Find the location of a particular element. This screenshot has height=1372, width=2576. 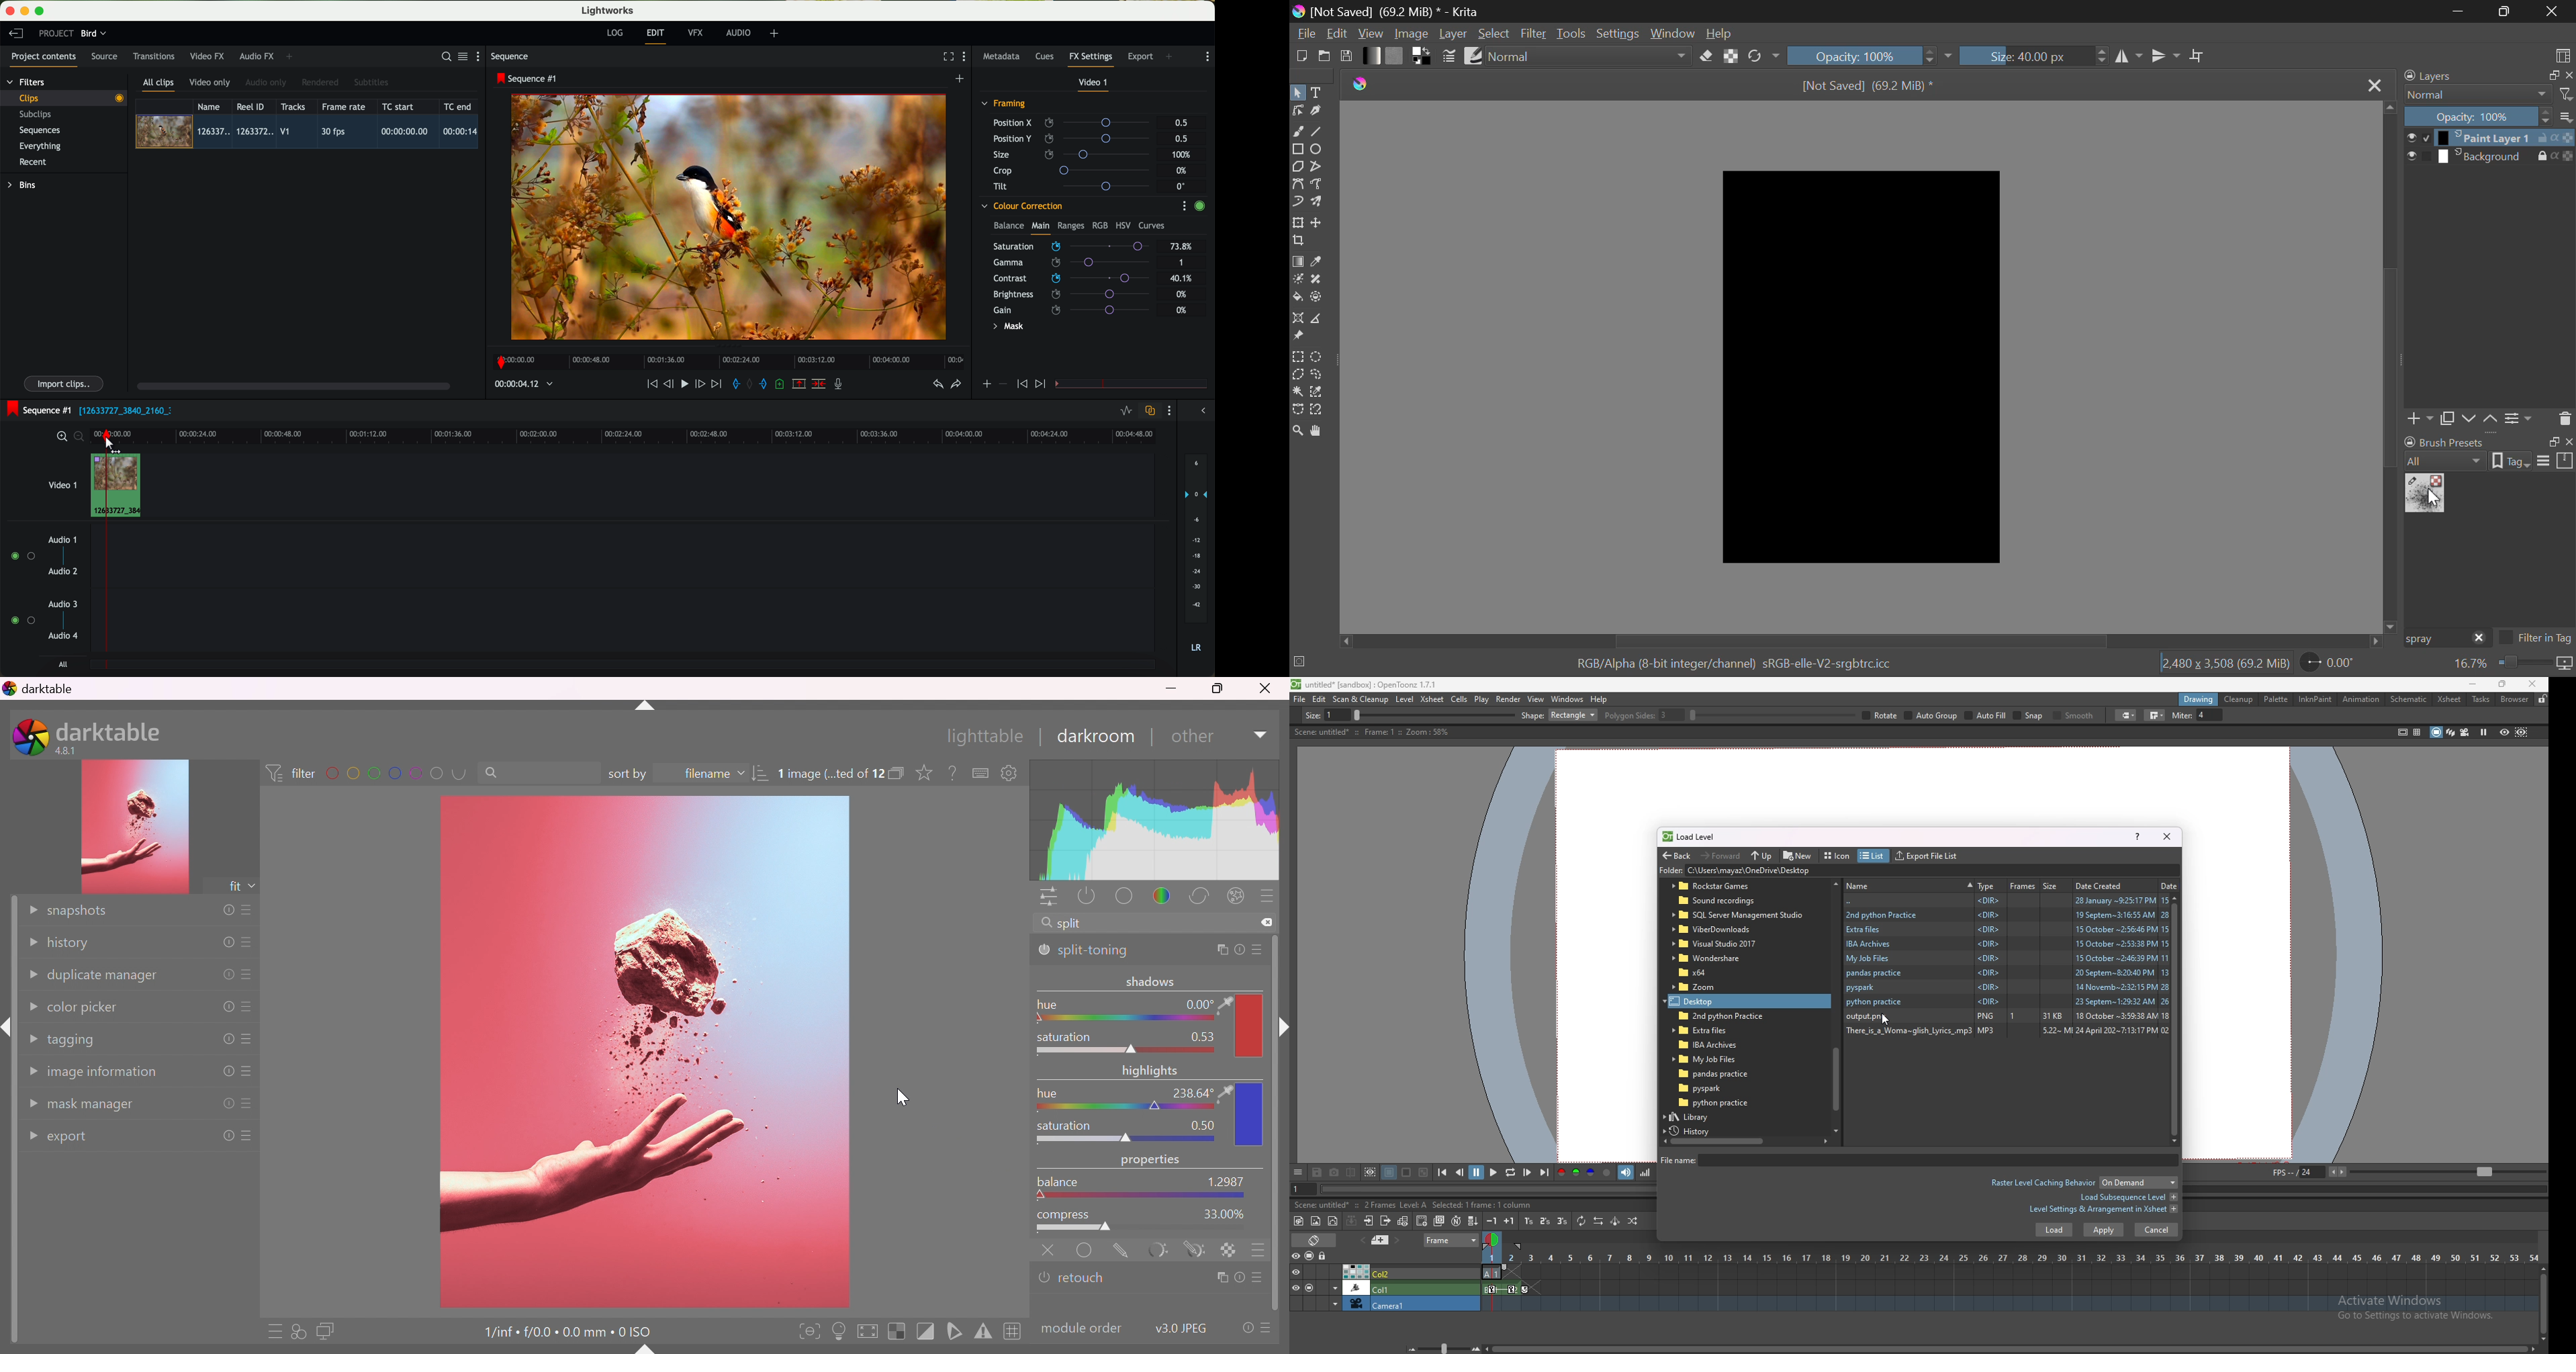

mask manager is located at coordinates (94, 1107).